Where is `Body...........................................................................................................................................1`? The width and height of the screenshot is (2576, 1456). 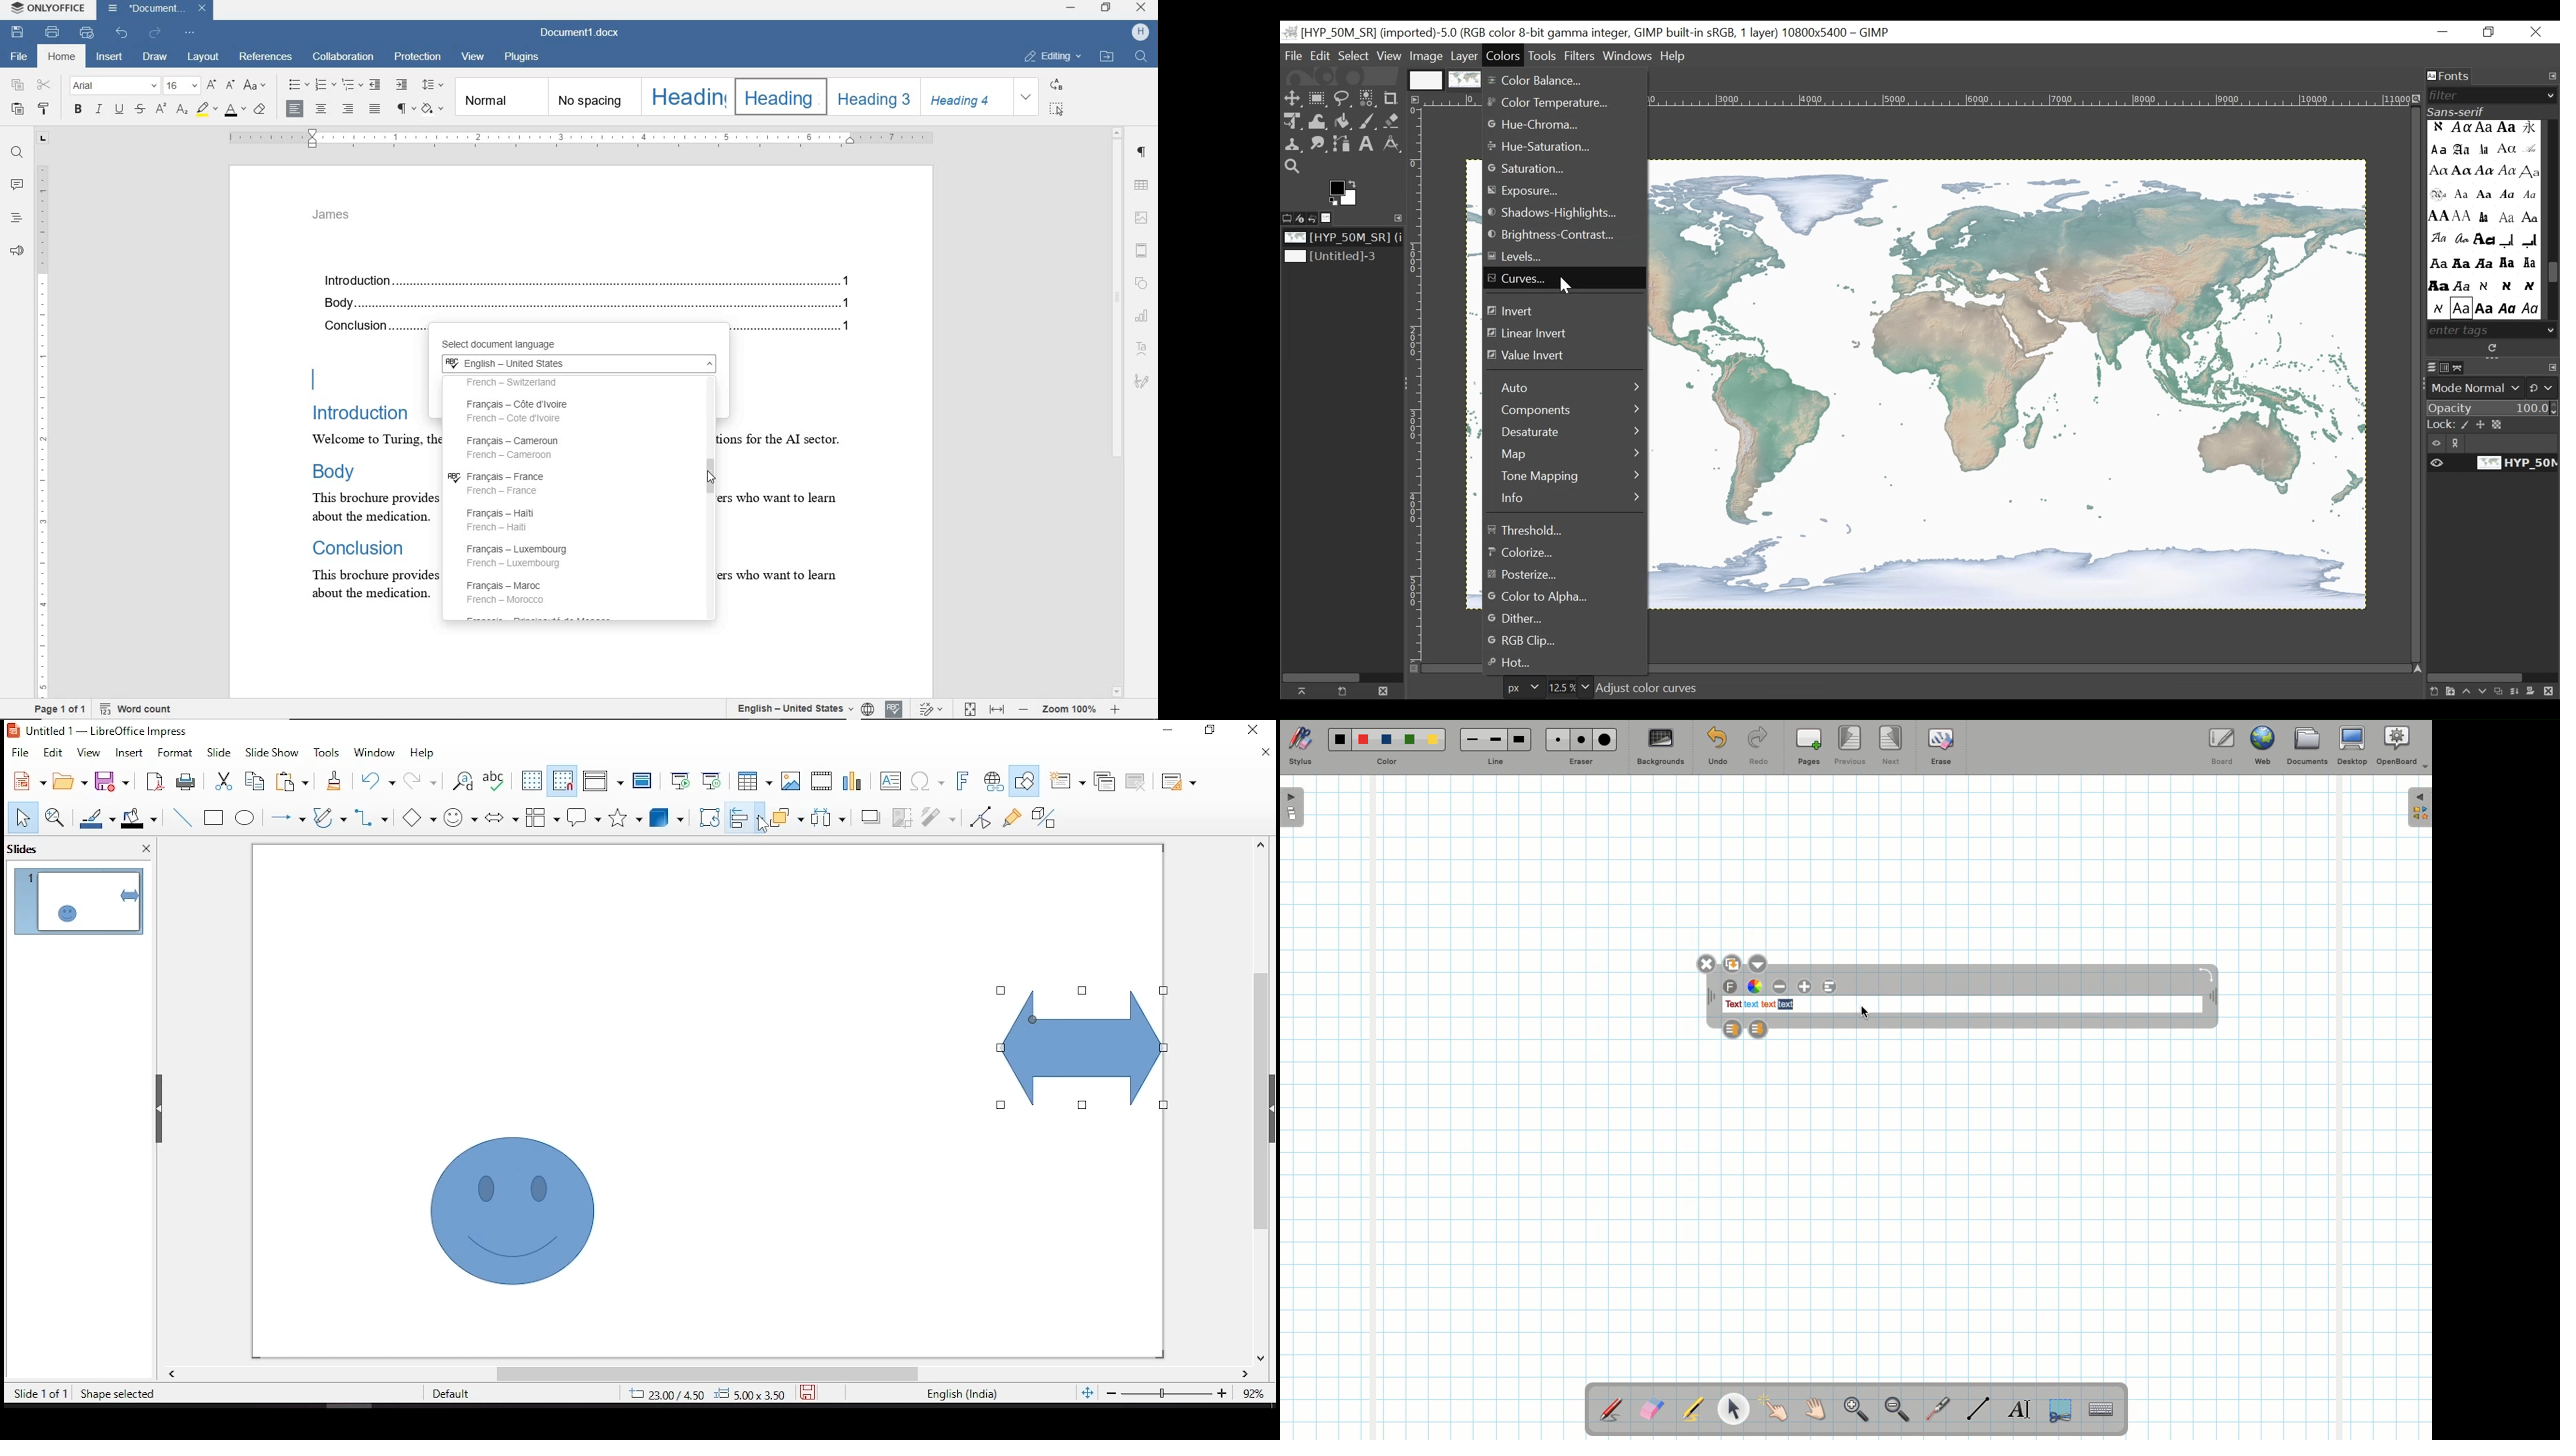
Body...........................................................................................................................................1 is located at coordinates (592, 304).